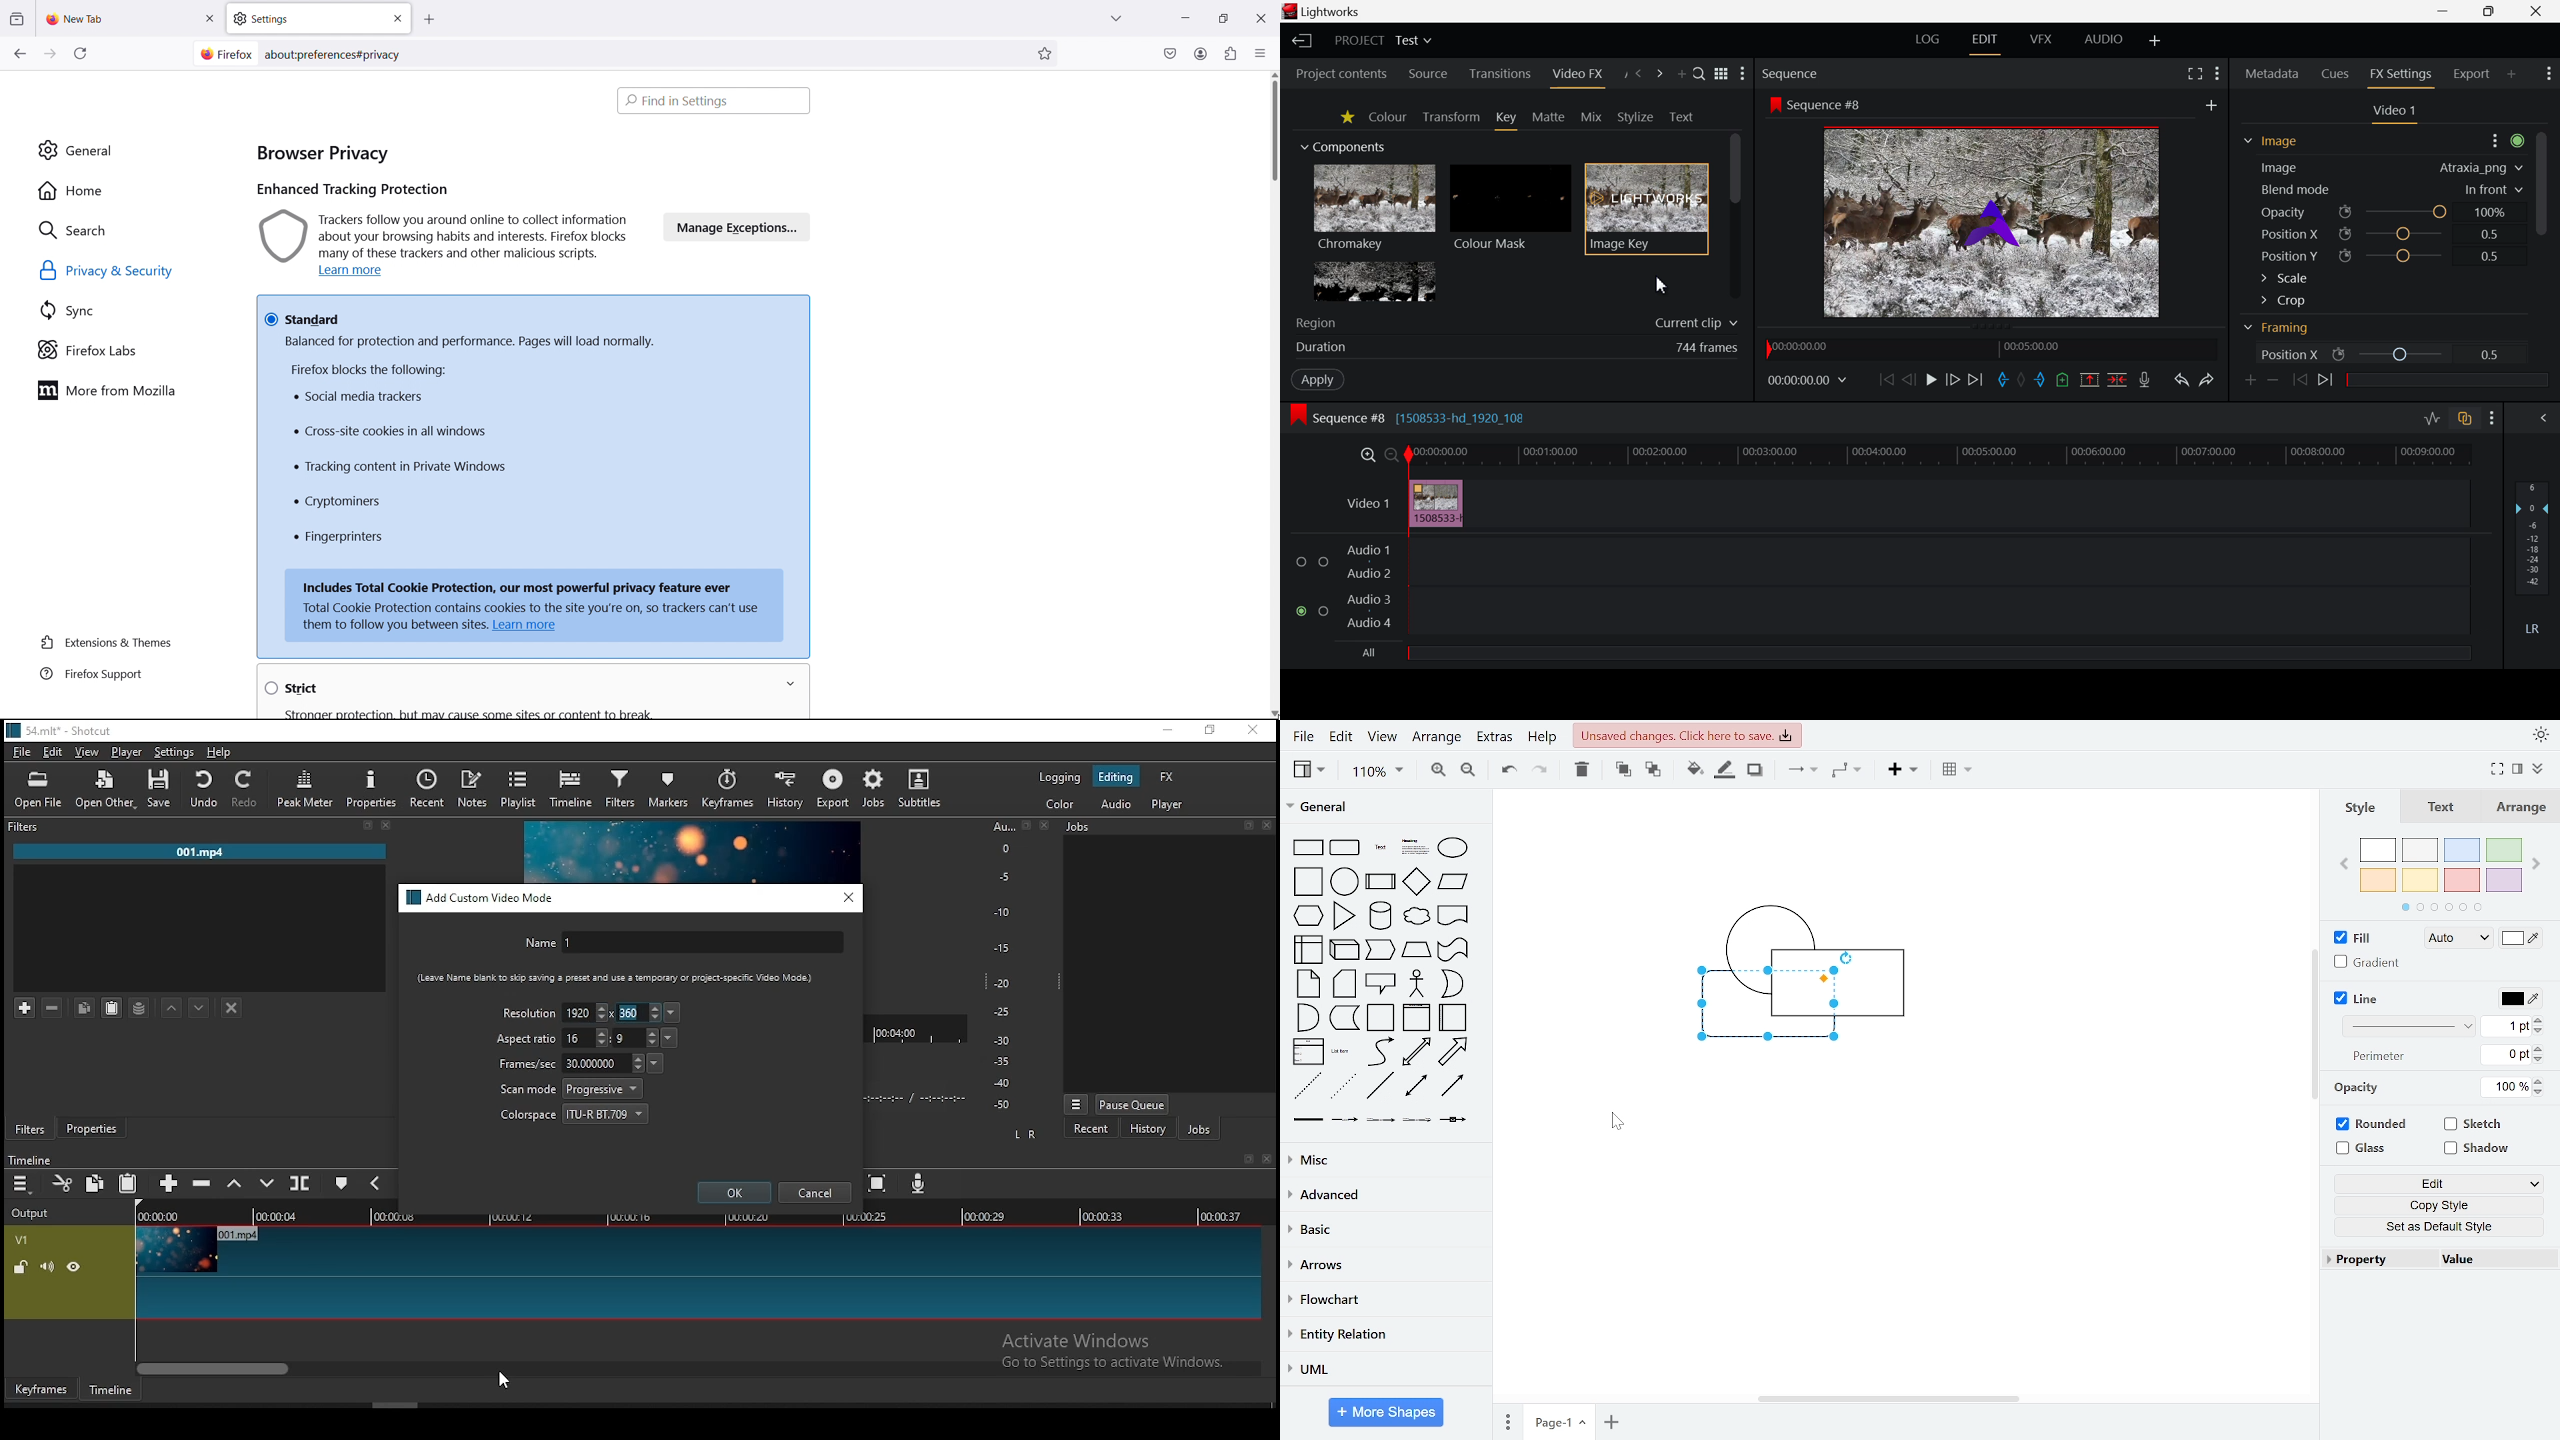  What do you see at coordinates (1348, 119) in the screenshot?
I see `Favorites` at bounding box center [1348, 119].